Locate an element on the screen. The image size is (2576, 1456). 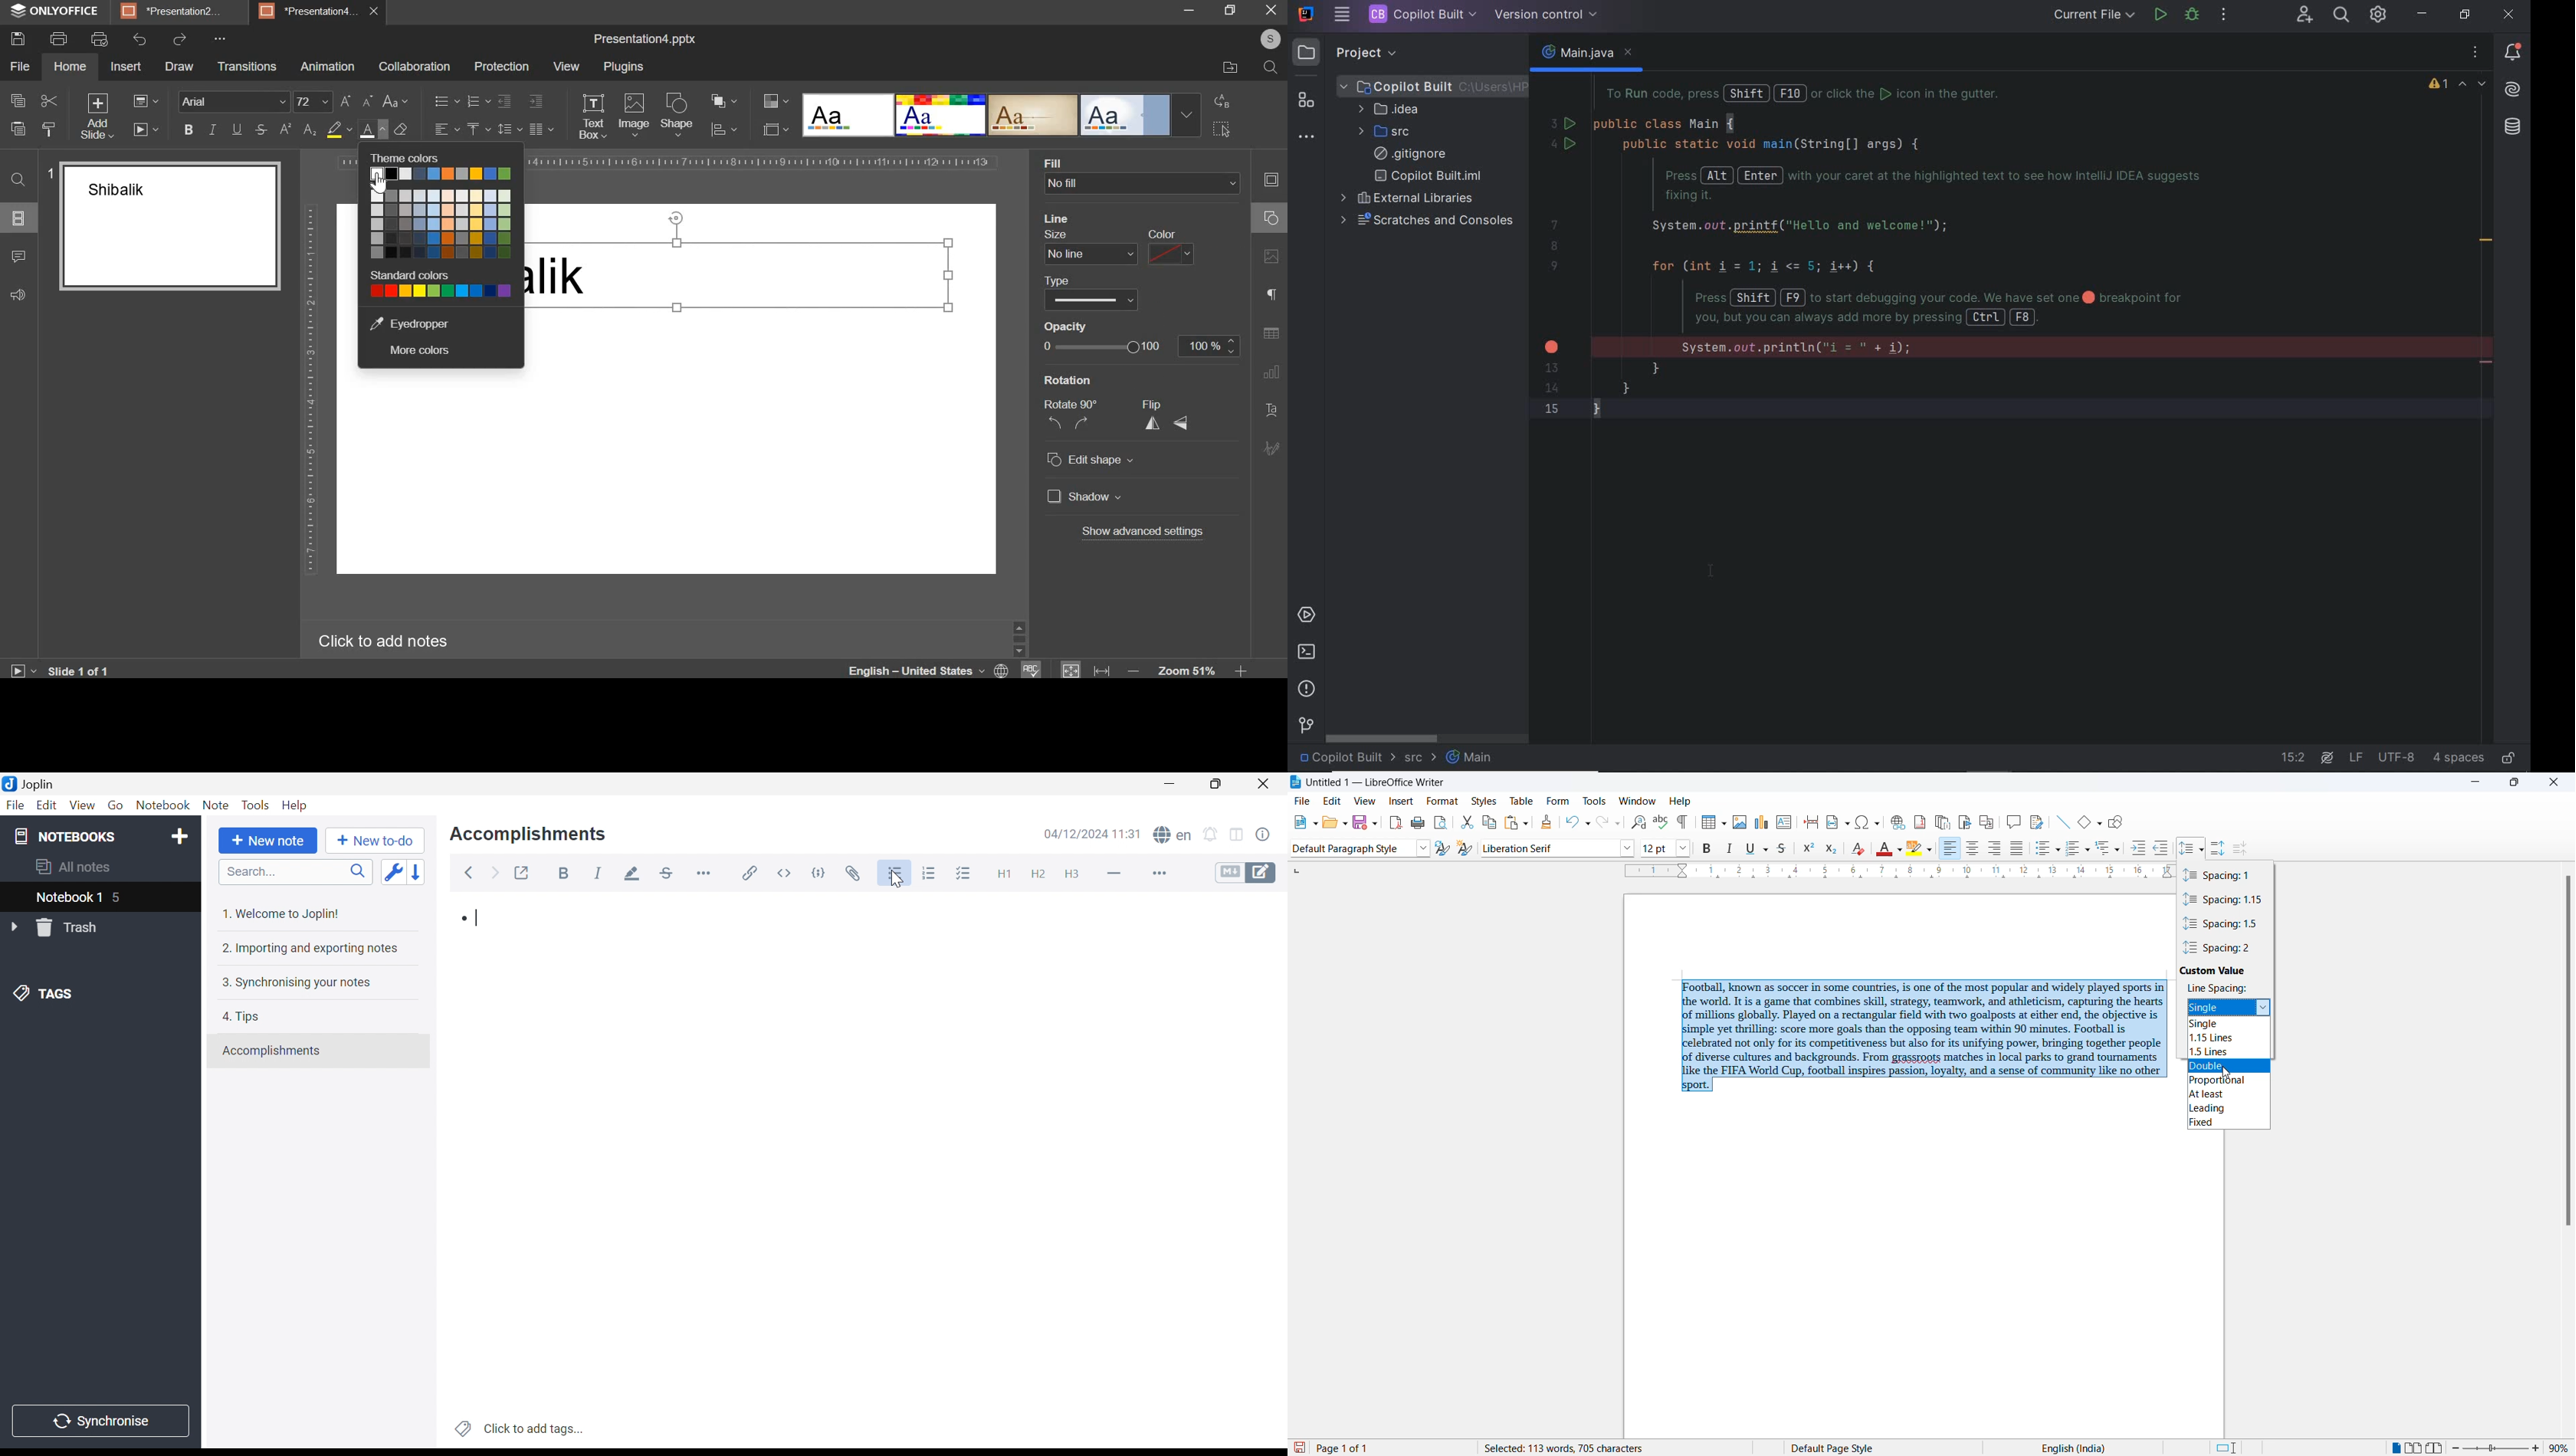
Click to add tags... is located at coordinates (520, 1428).